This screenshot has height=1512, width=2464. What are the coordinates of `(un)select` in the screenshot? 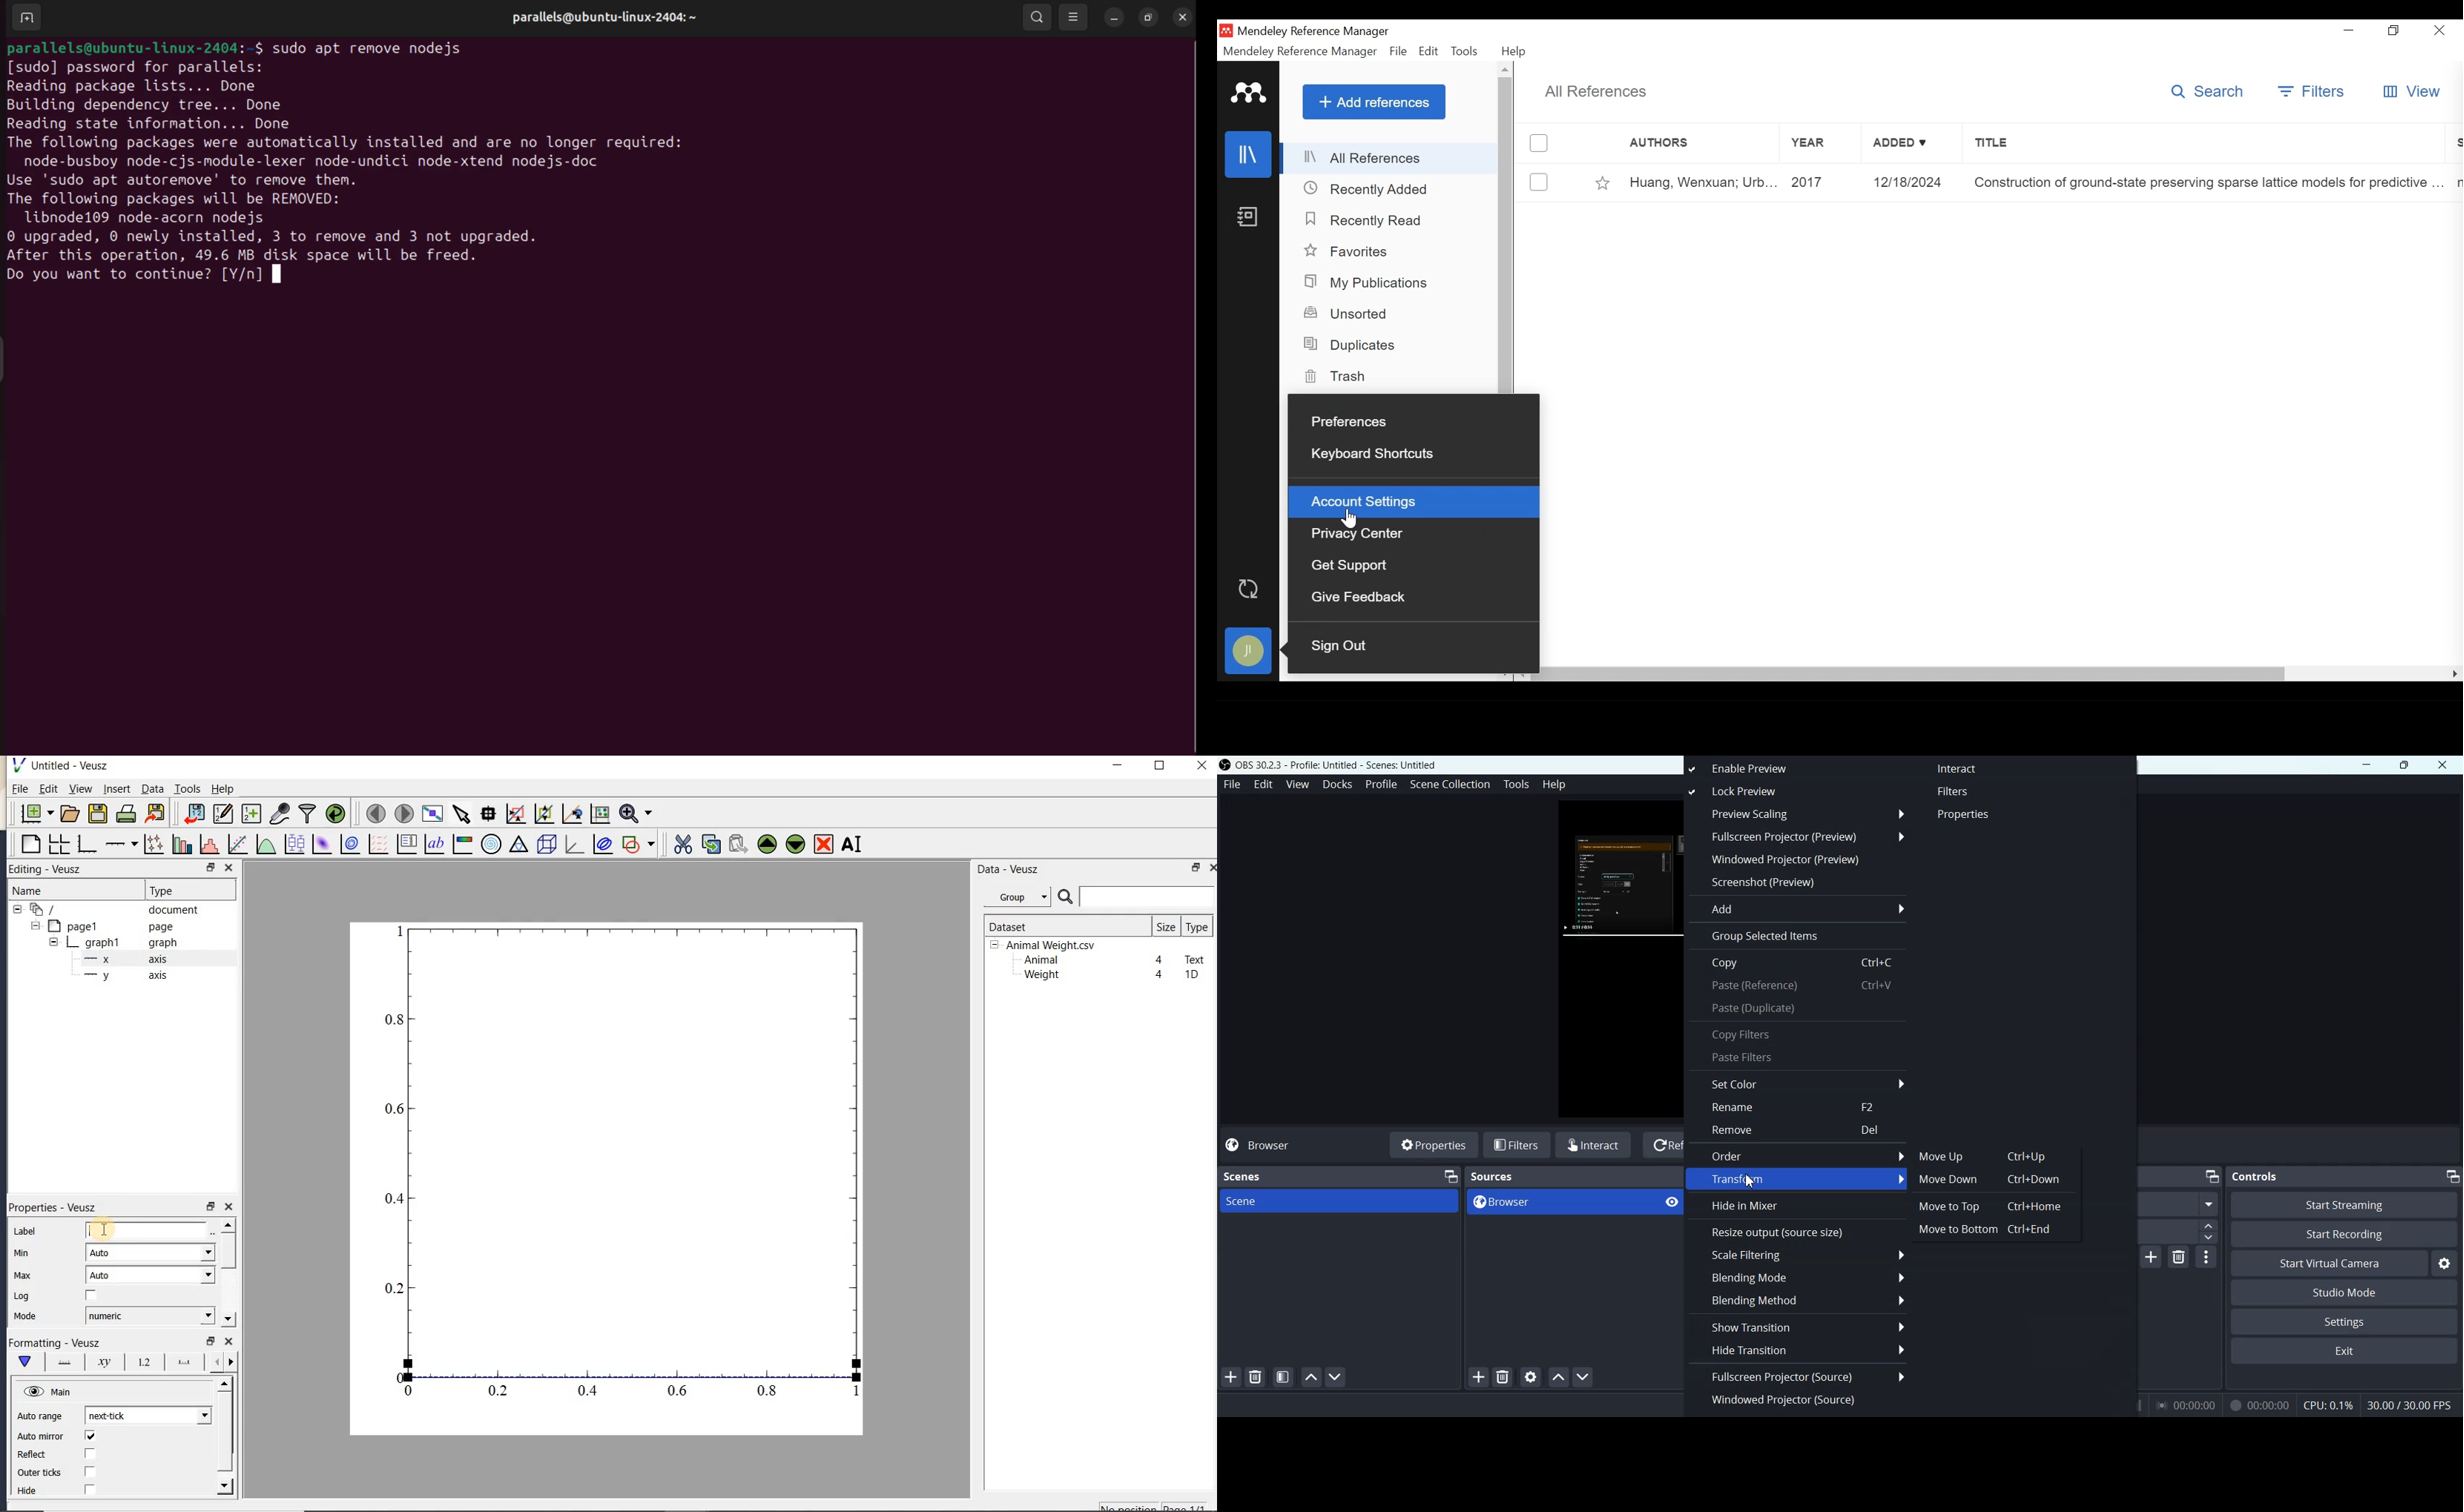 It's located at (1537, 143).